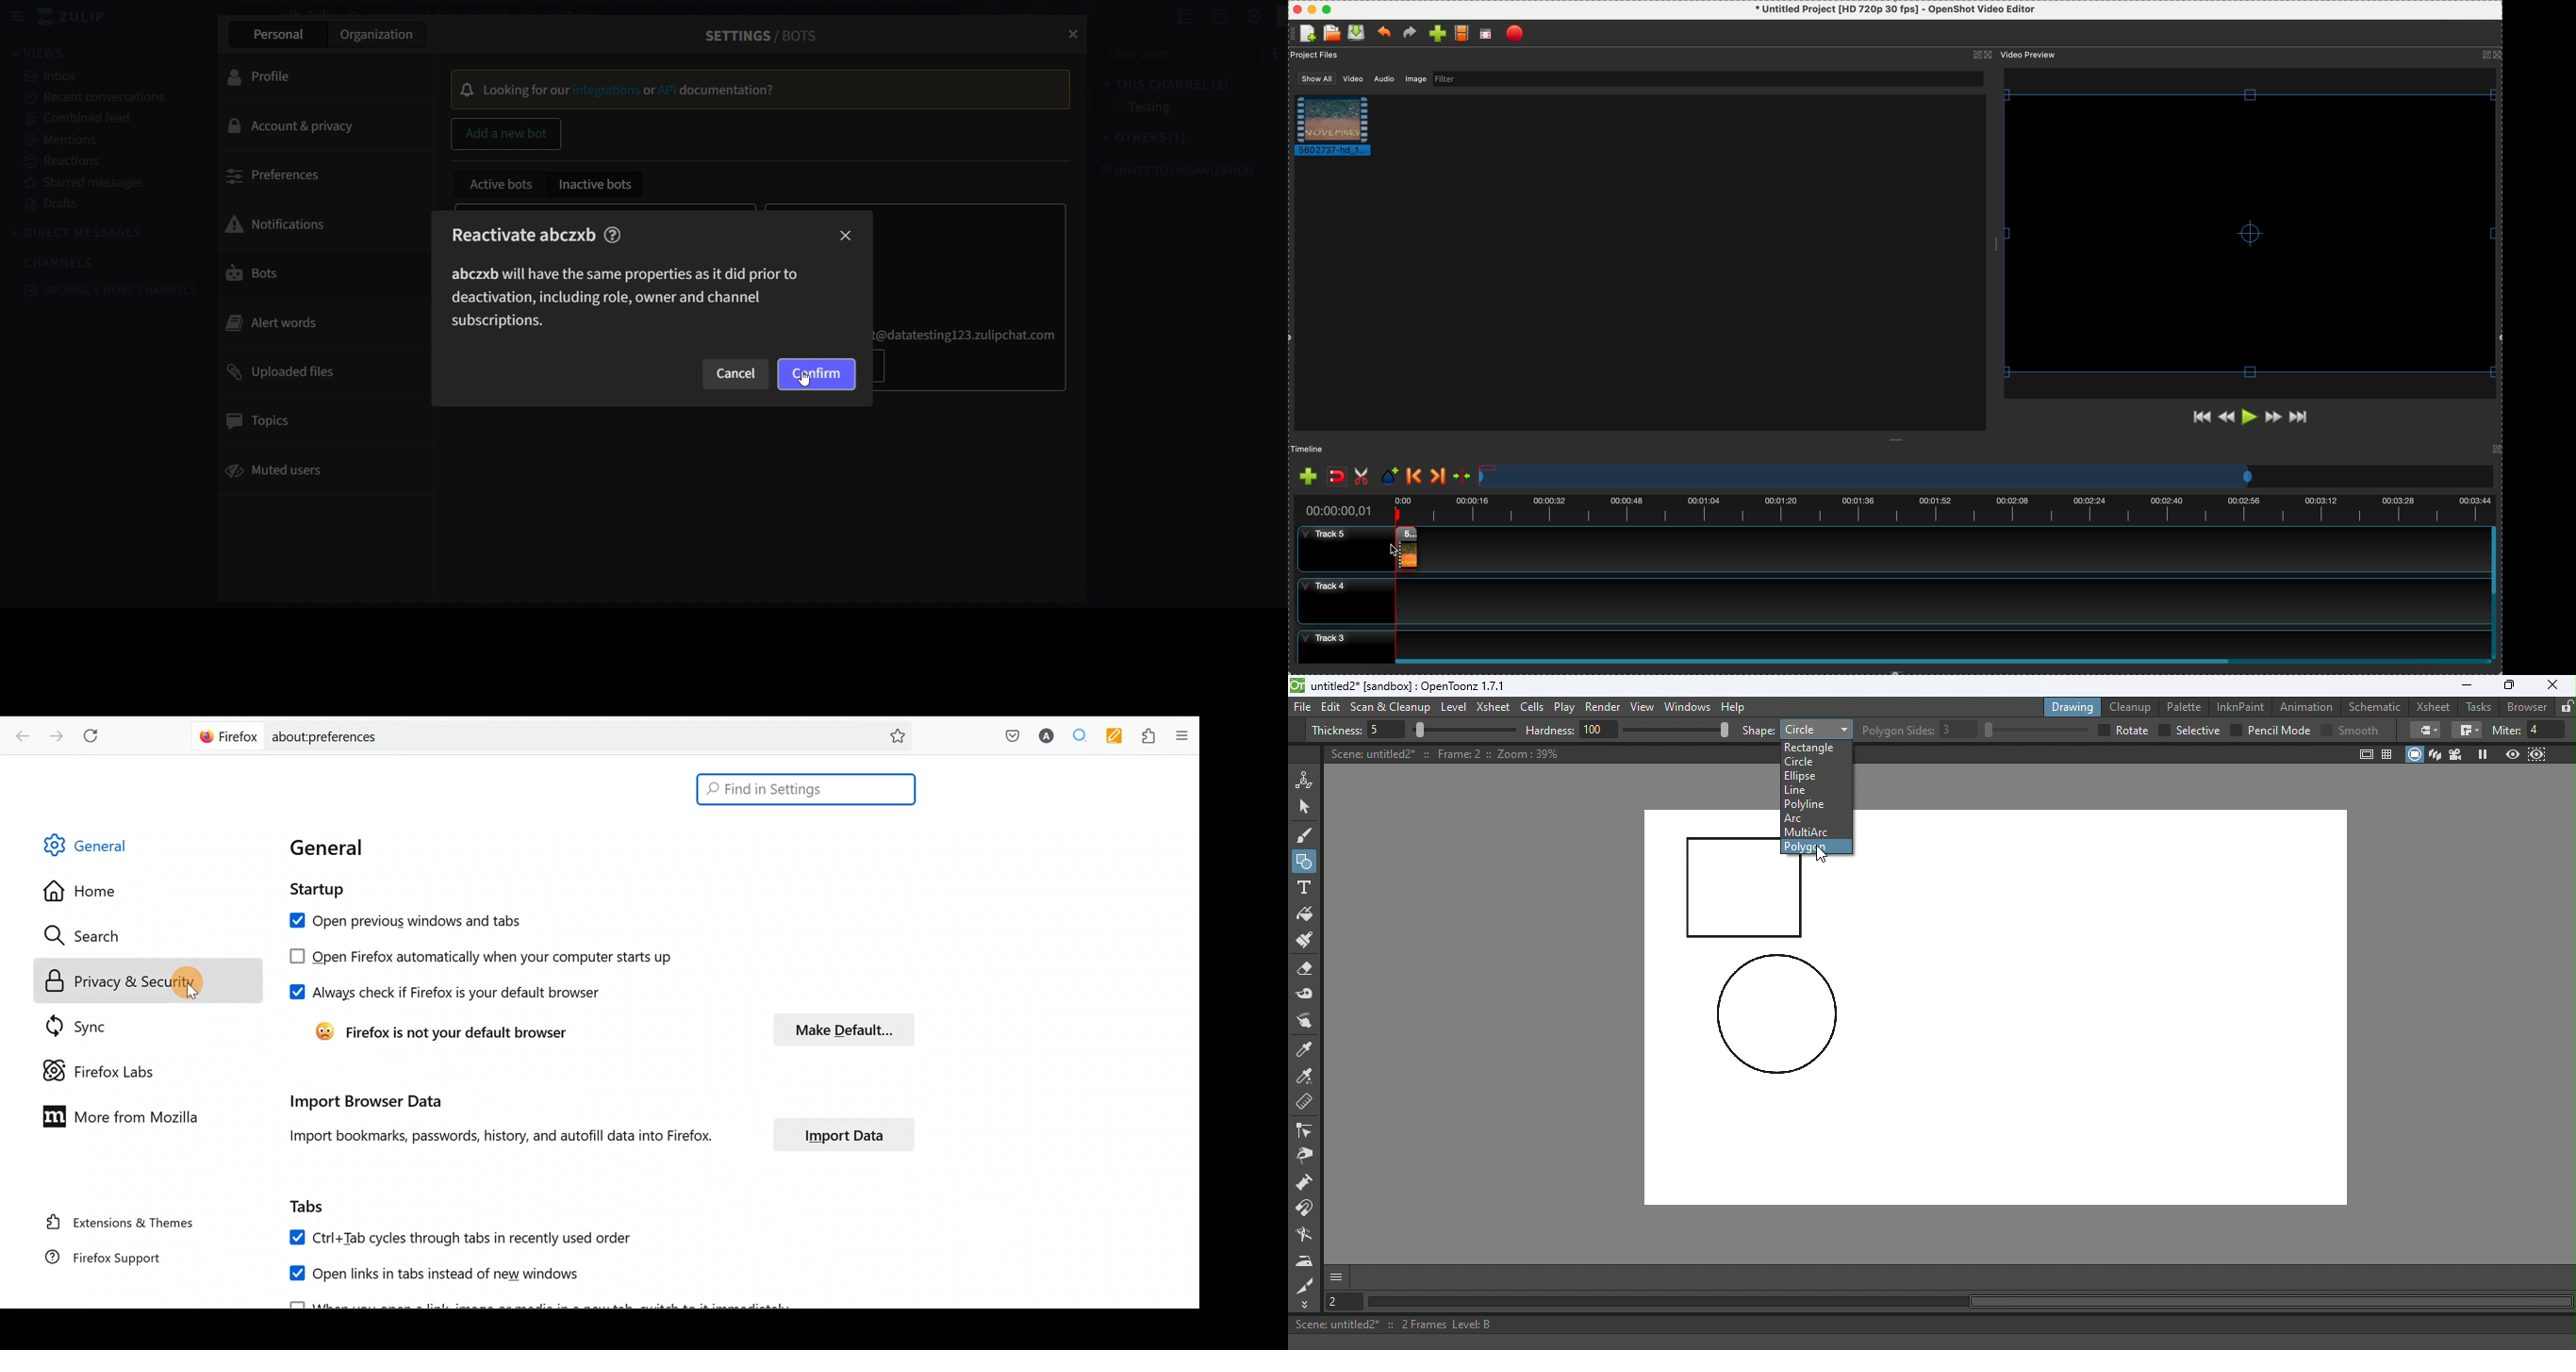 The image size is (2576, 1372). Describe the element at coordinates (1274, 18) in the screenshot. I see `personal menu` at that location.